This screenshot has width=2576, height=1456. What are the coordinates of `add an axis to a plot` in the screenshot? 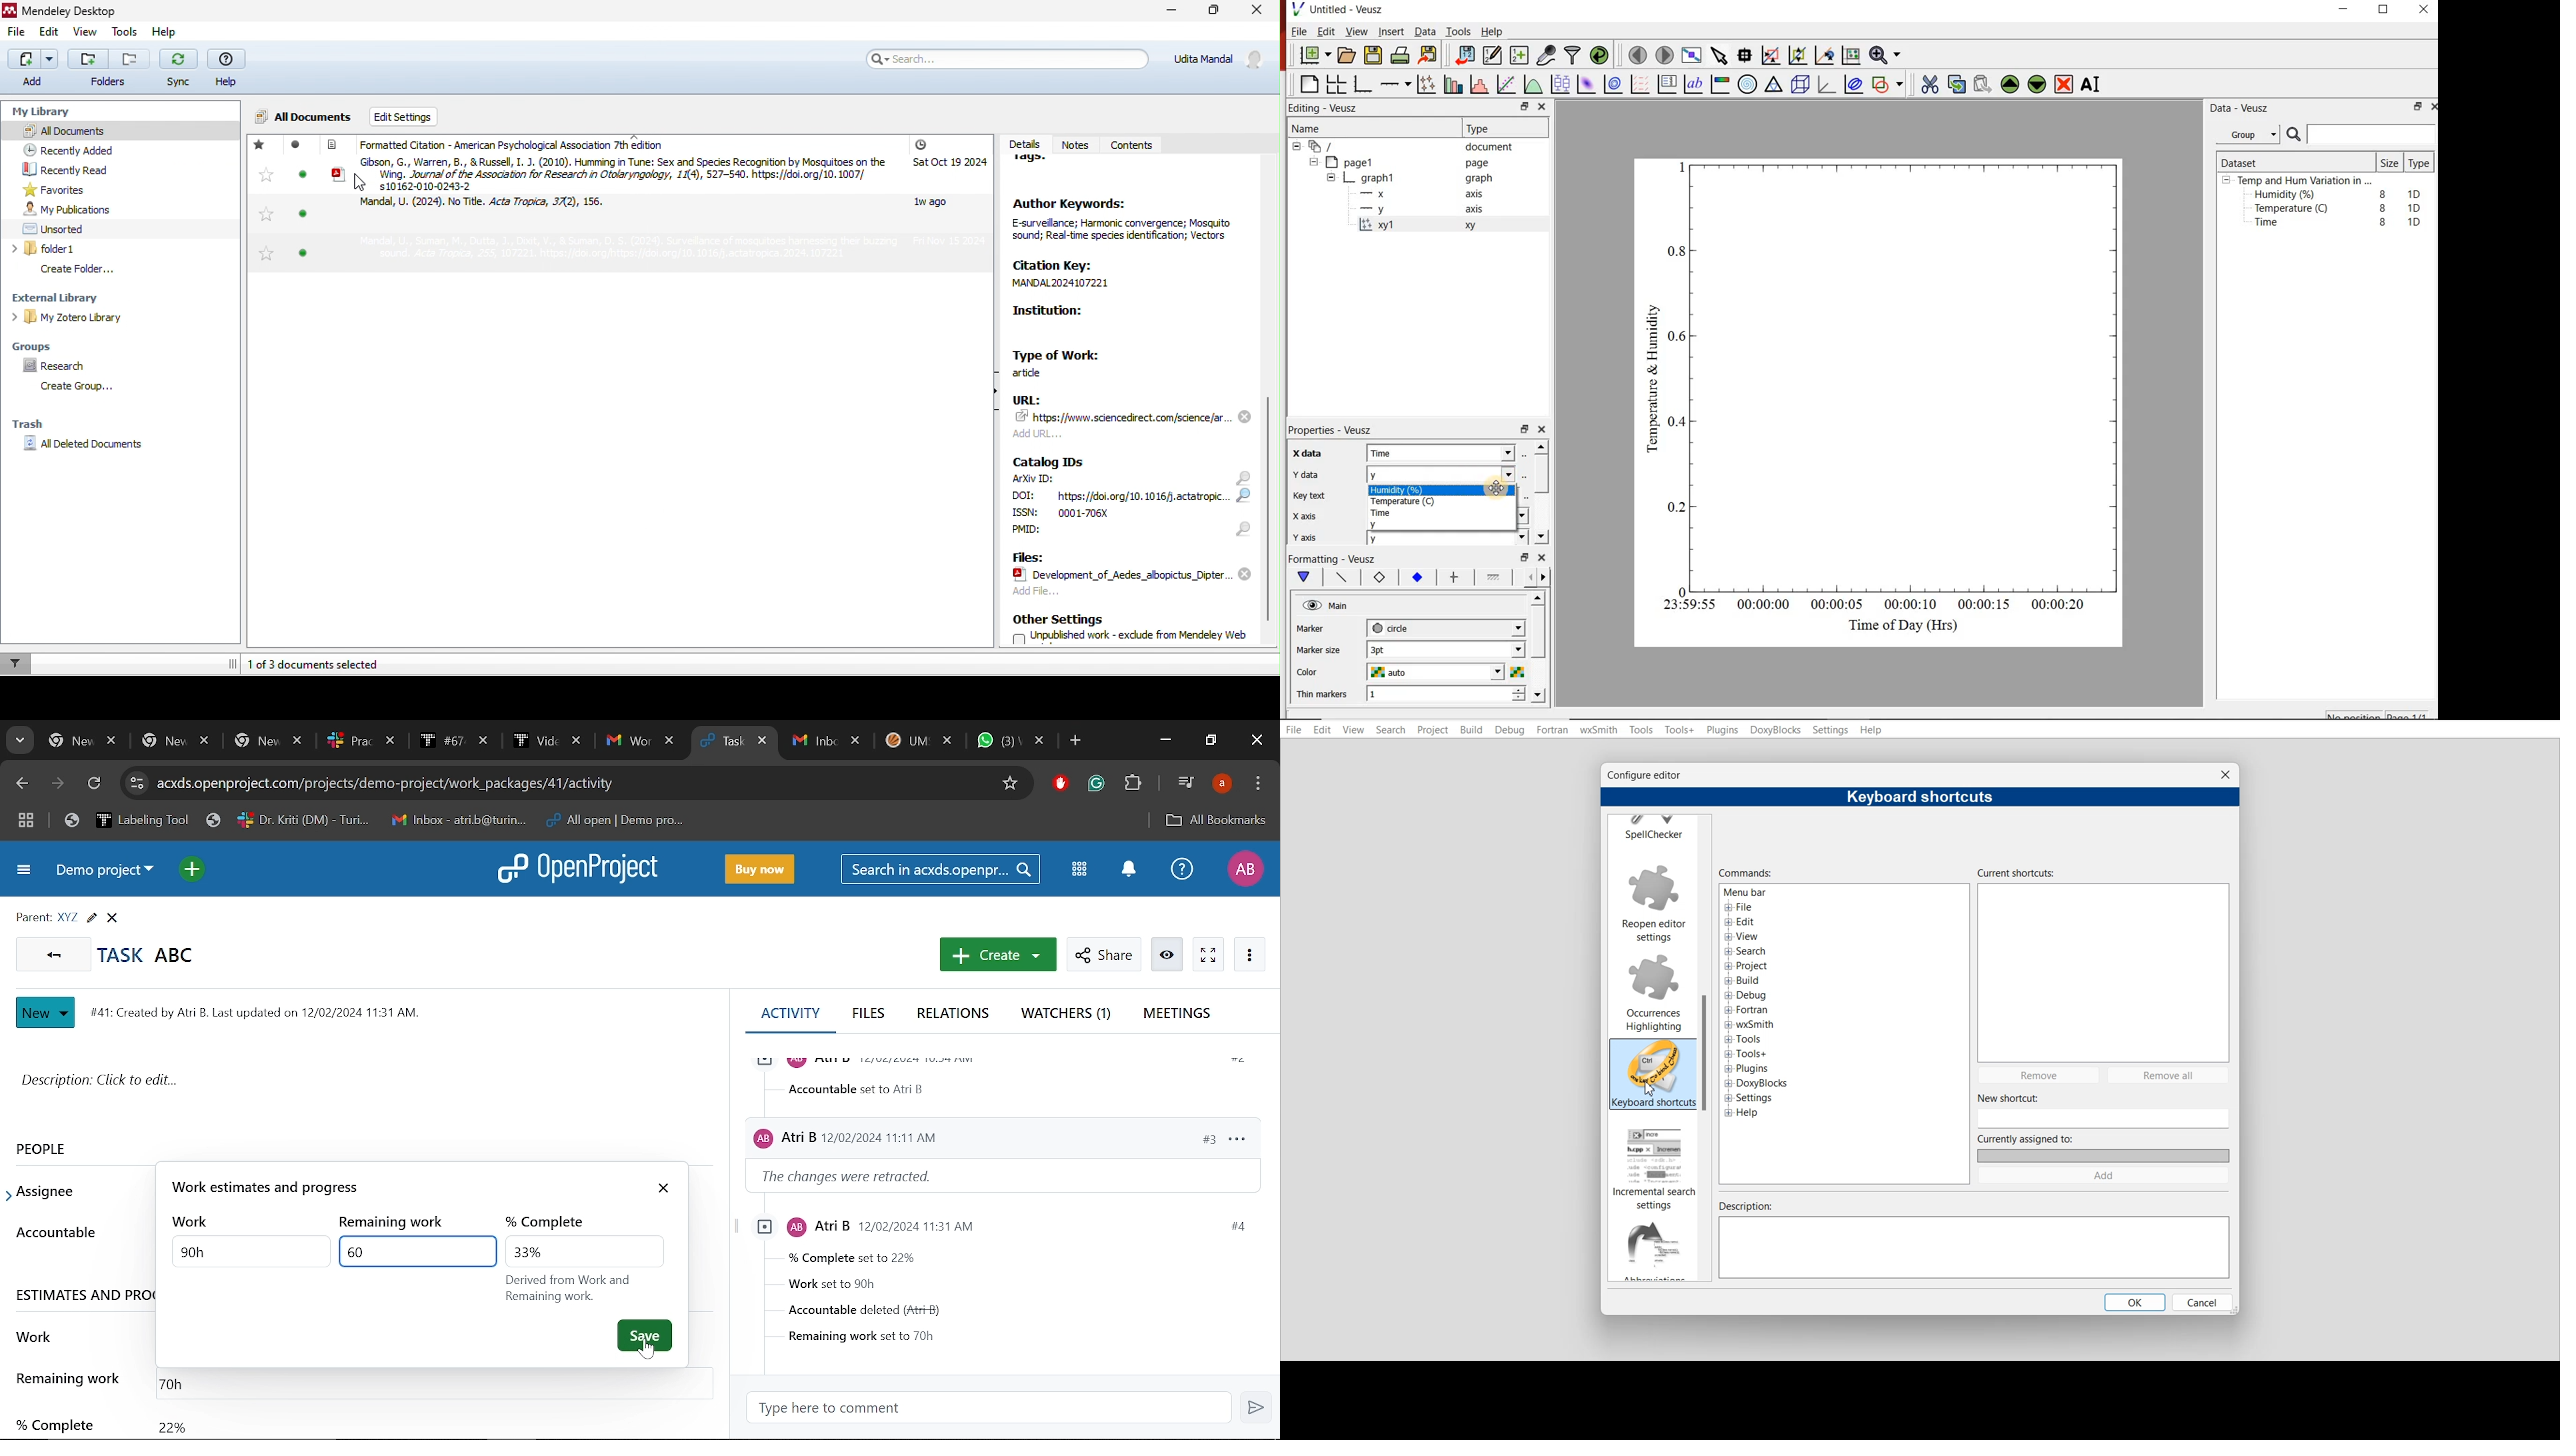 It's located at (1397, 83).